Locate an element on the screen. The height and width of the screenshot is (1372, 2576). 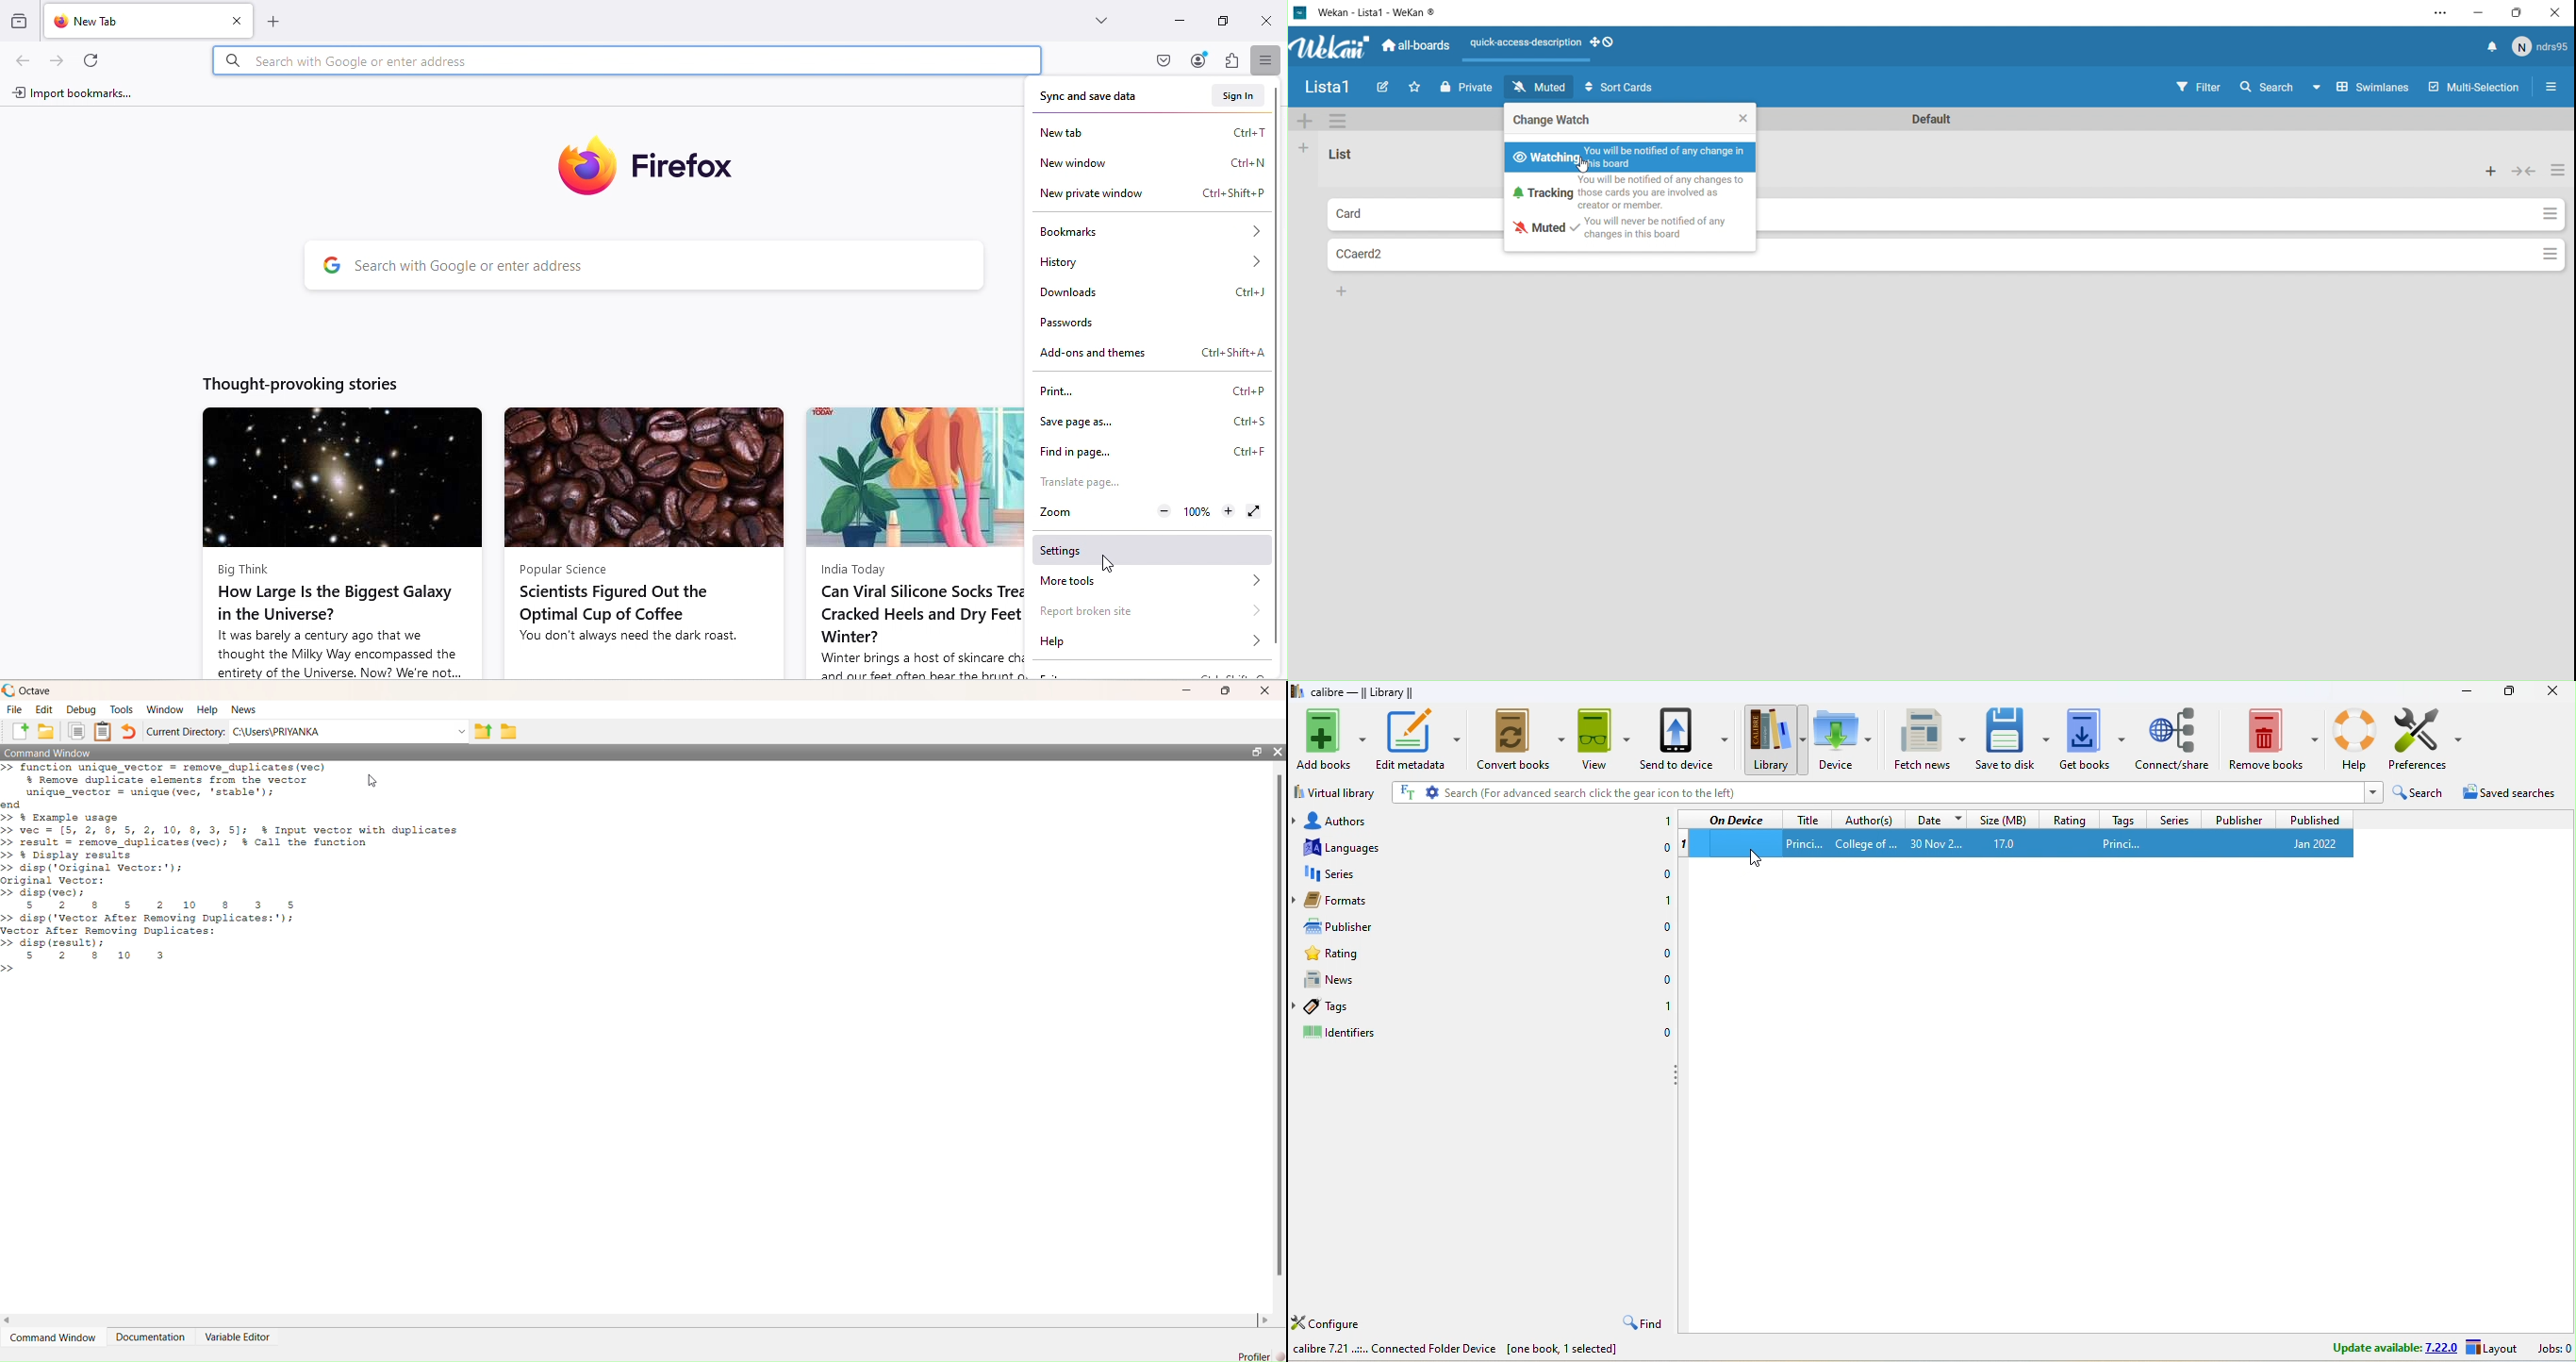
Settings is located at coordinates (1338, 121).